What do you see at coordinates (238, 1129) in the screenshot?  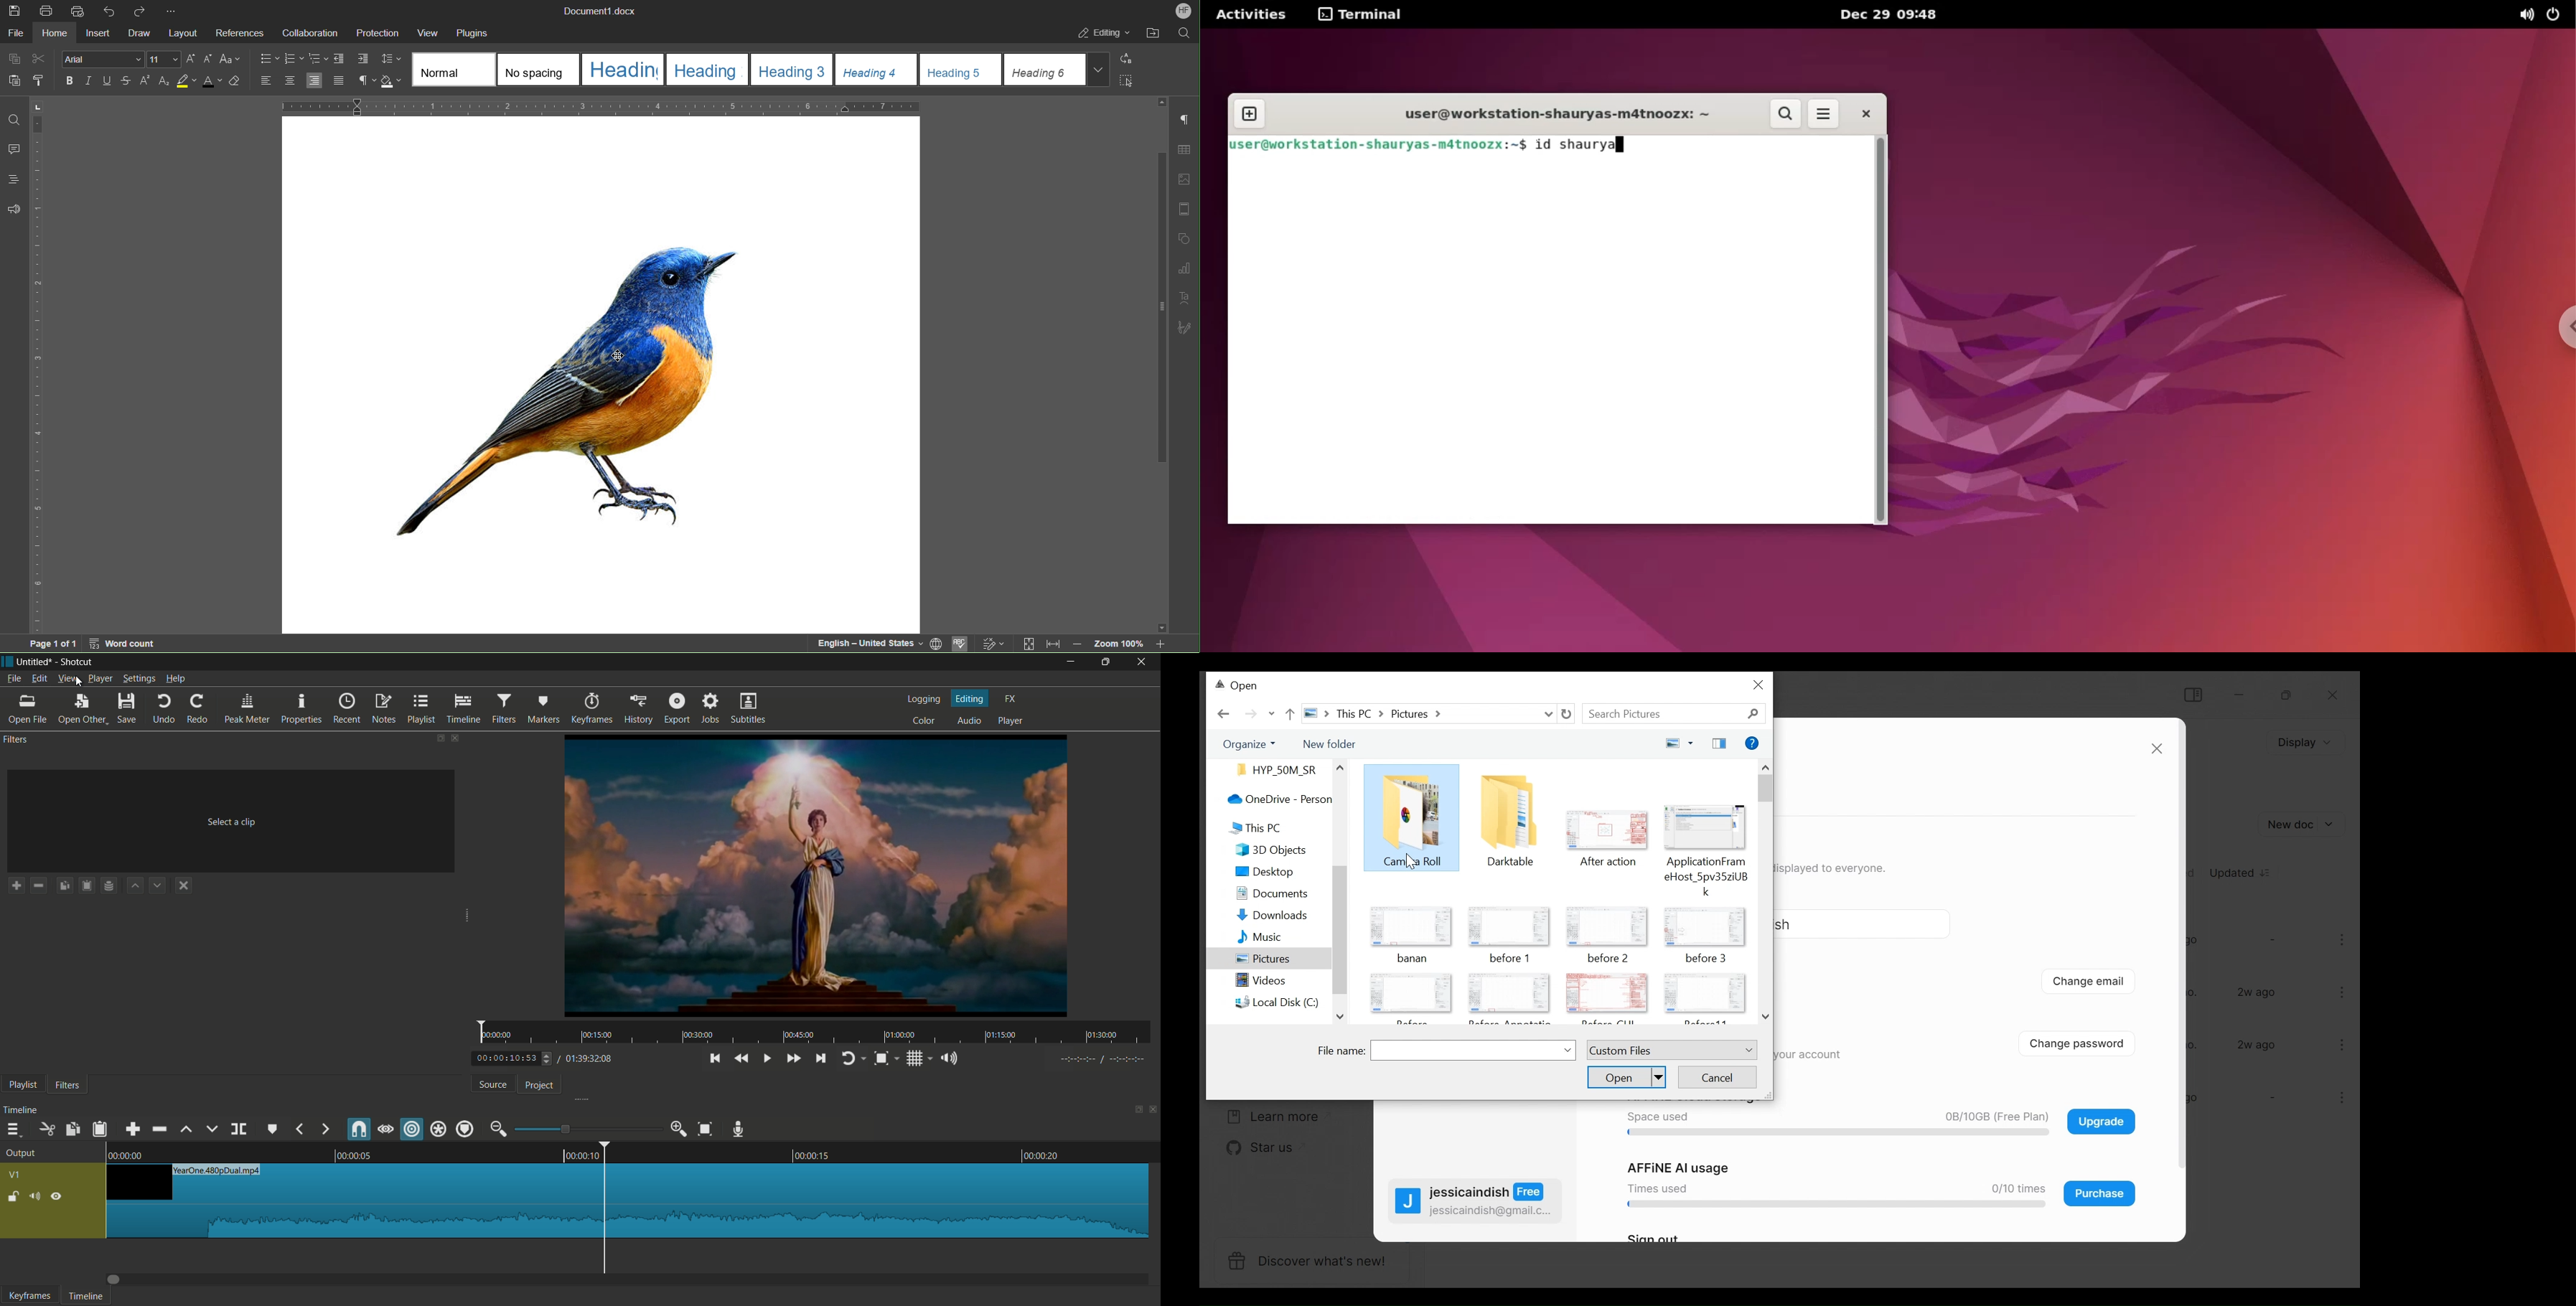 I see `split at playhead` at bounding box center [238, 1129].